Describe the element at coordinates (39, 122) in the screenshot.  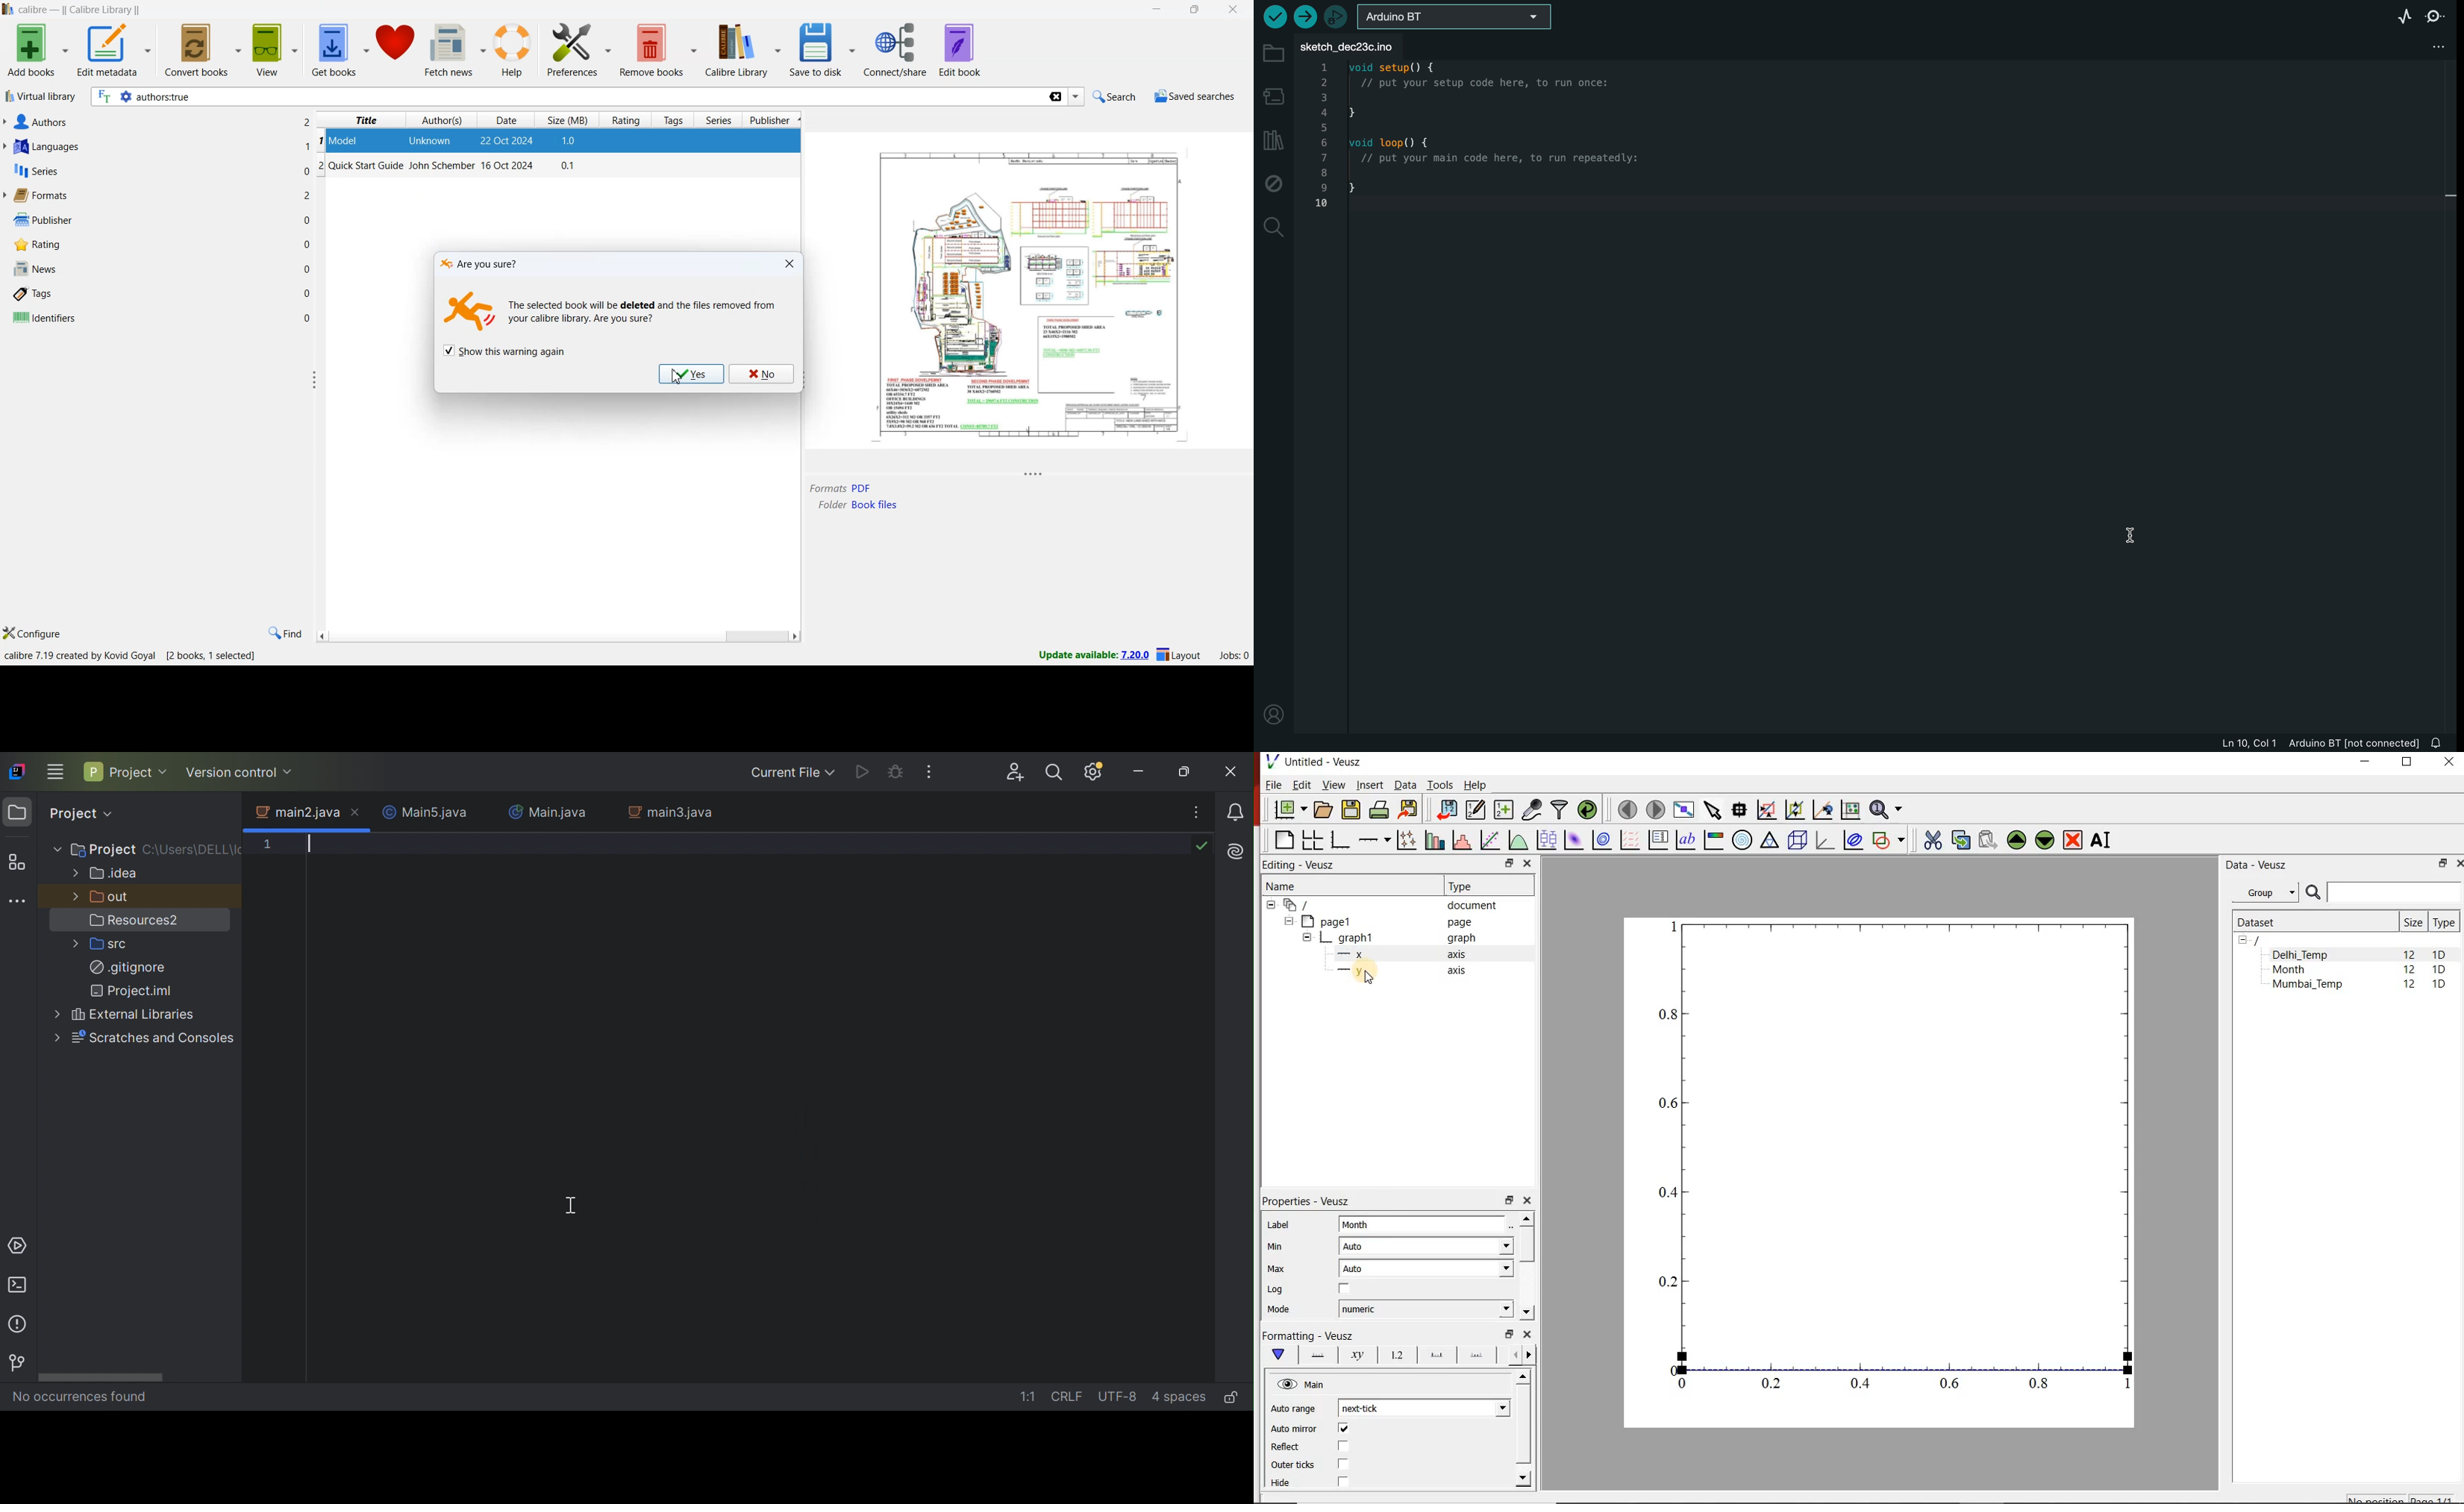
I see `authors` at that location.